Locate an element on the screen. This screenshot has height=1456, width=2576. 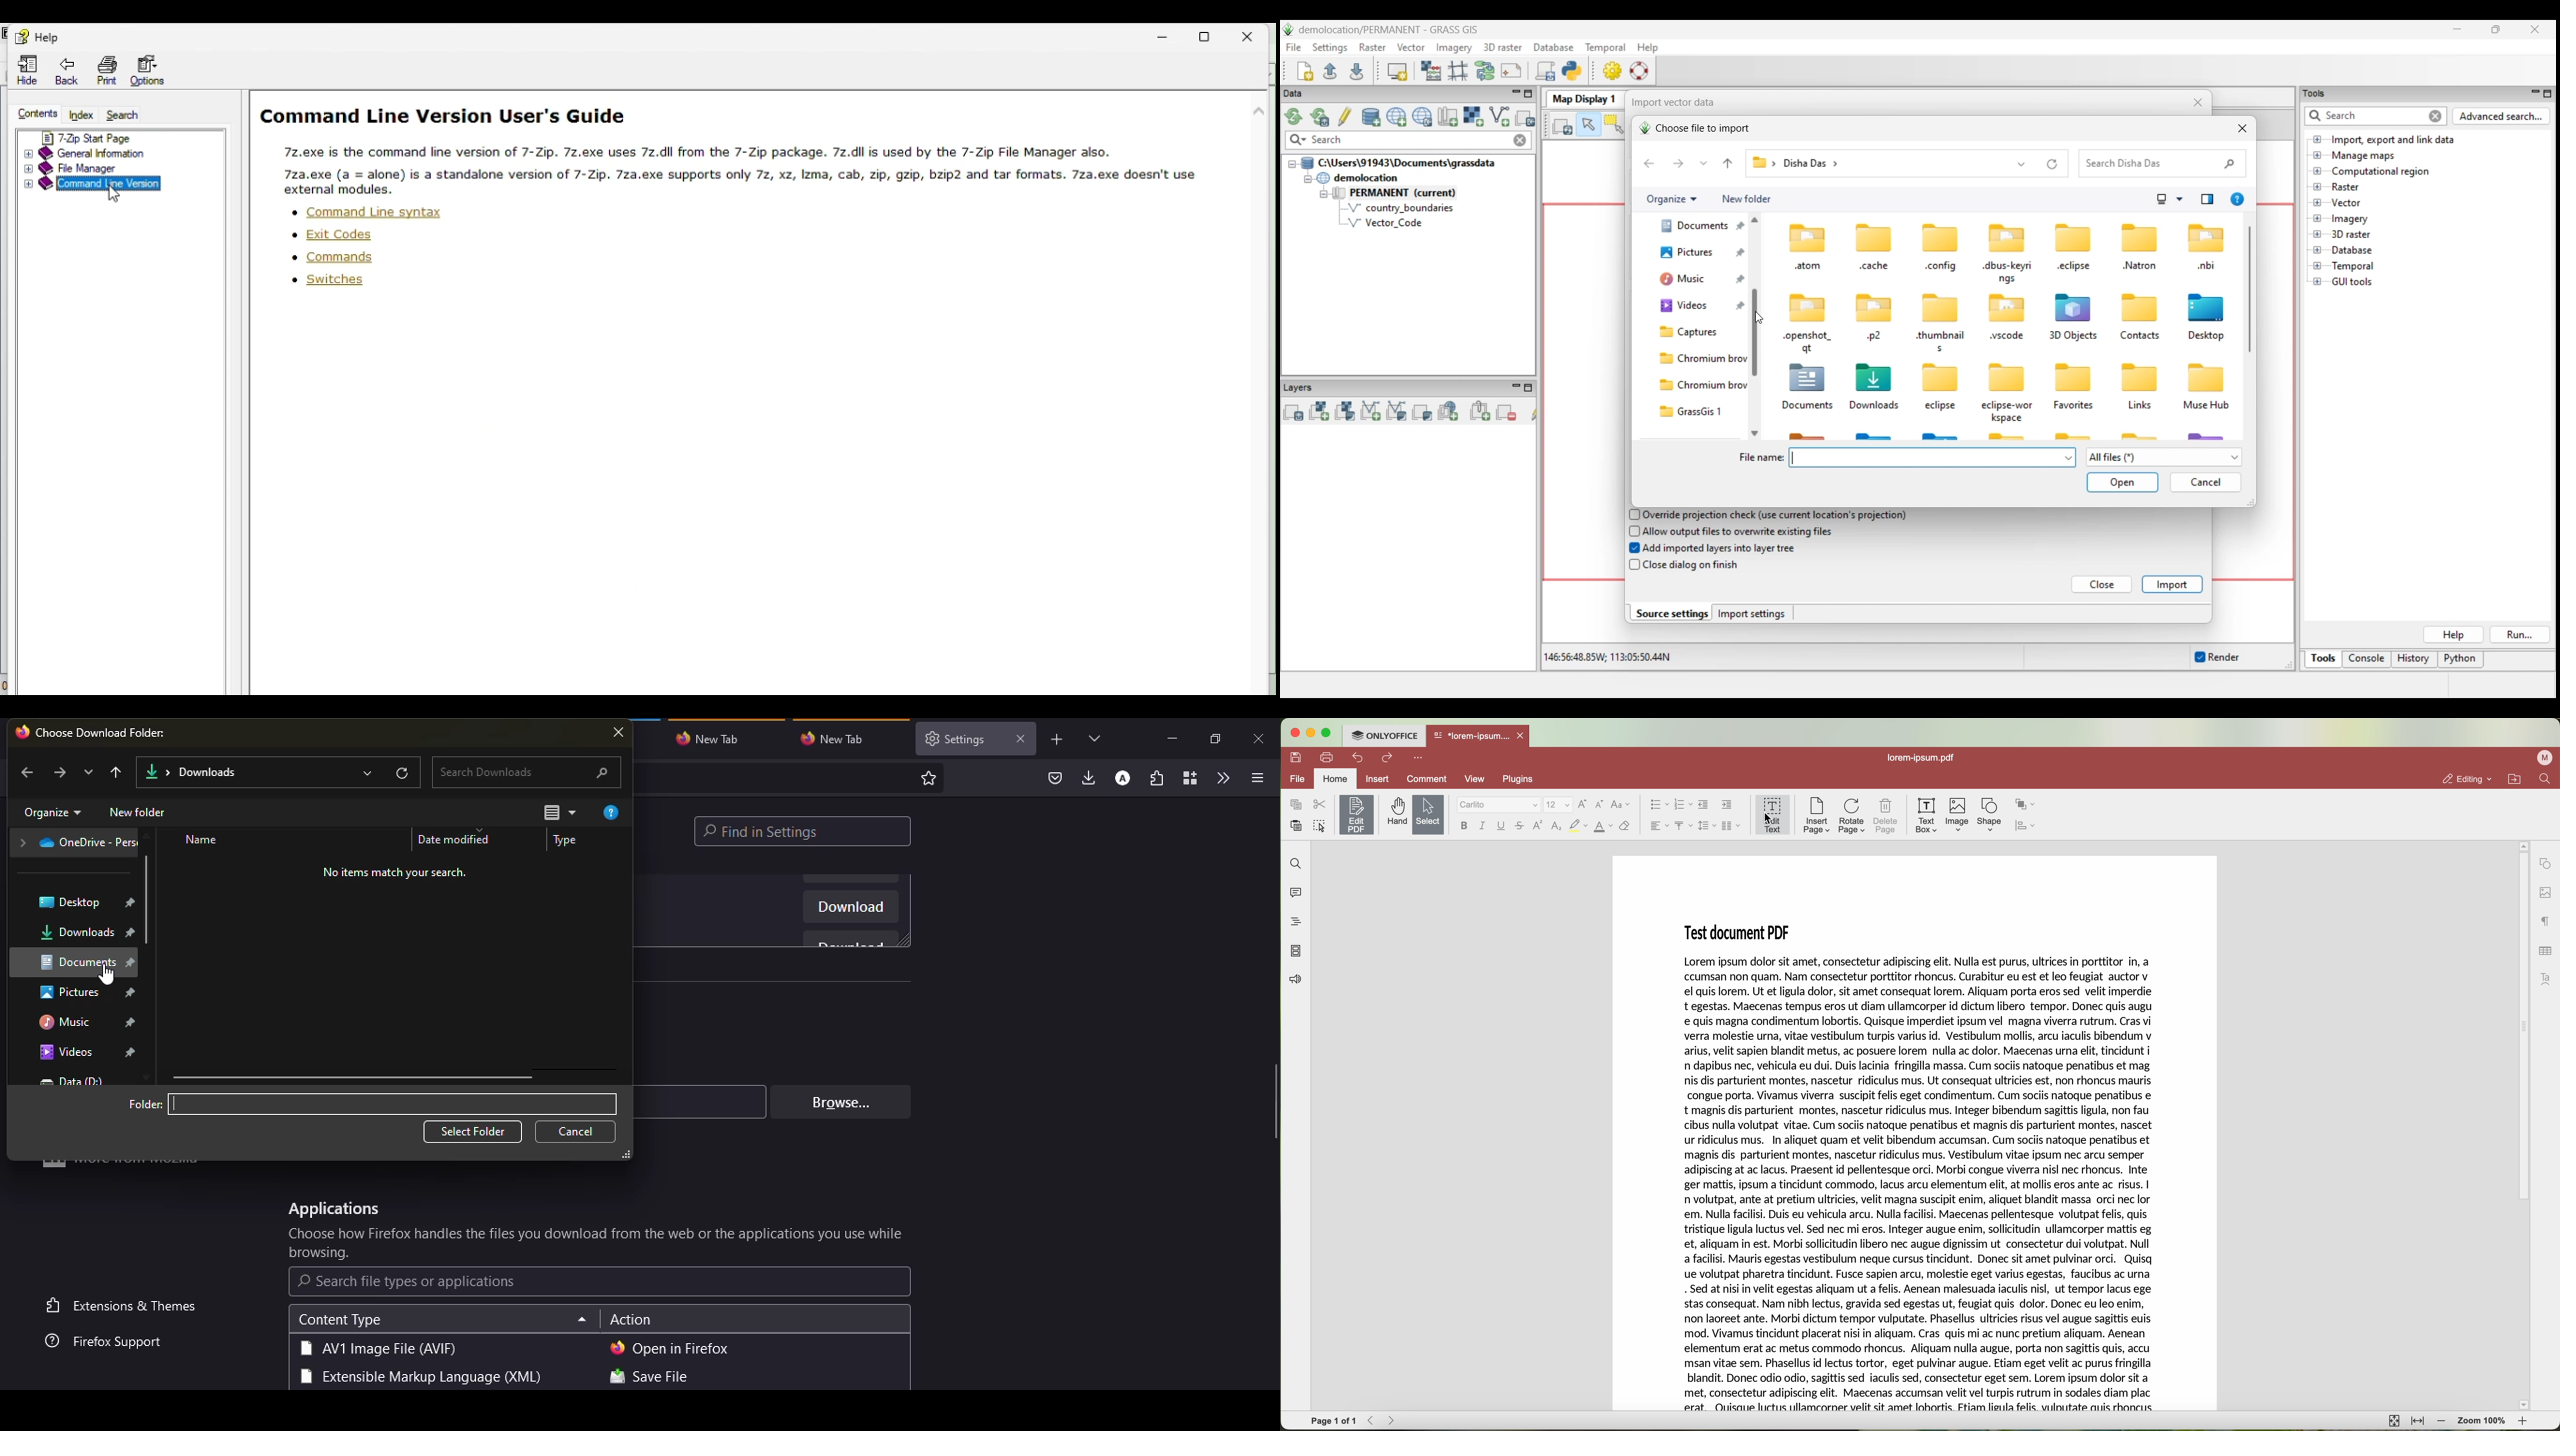
zoom out is located at coordinates (2440, 1421).